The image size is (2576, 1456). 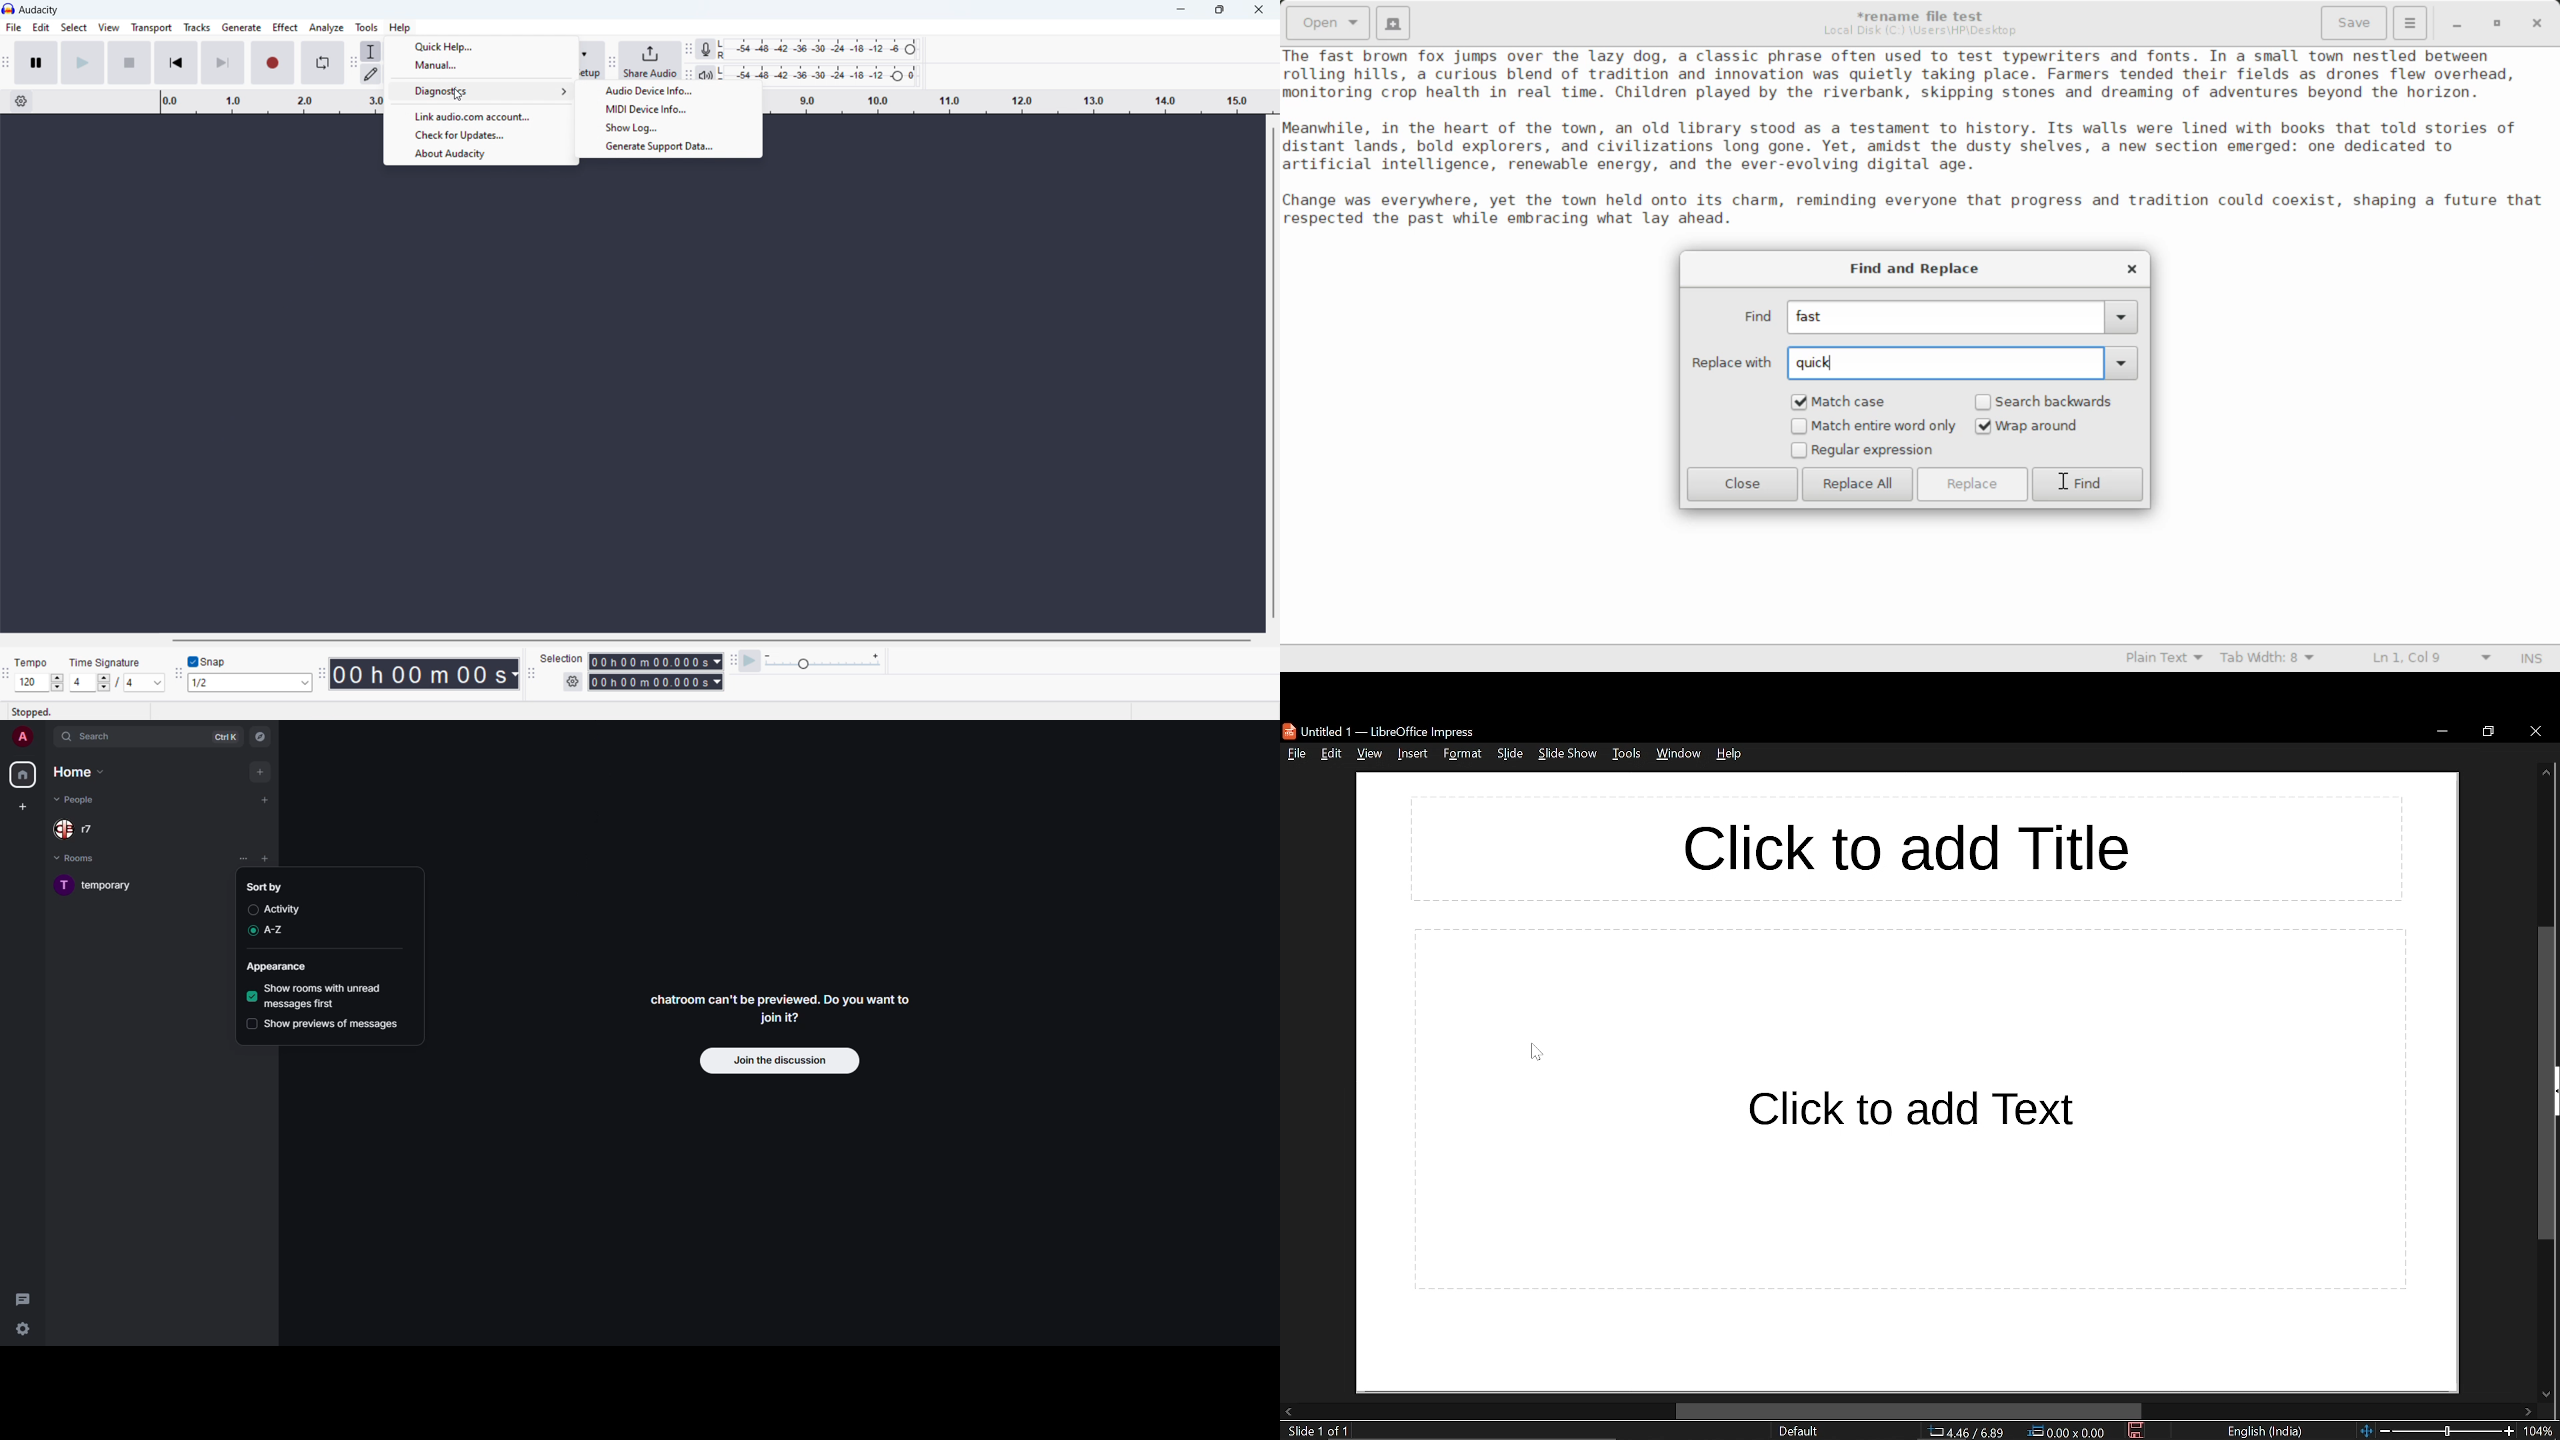 I want to click on move up, so click(x=2546, y=775).